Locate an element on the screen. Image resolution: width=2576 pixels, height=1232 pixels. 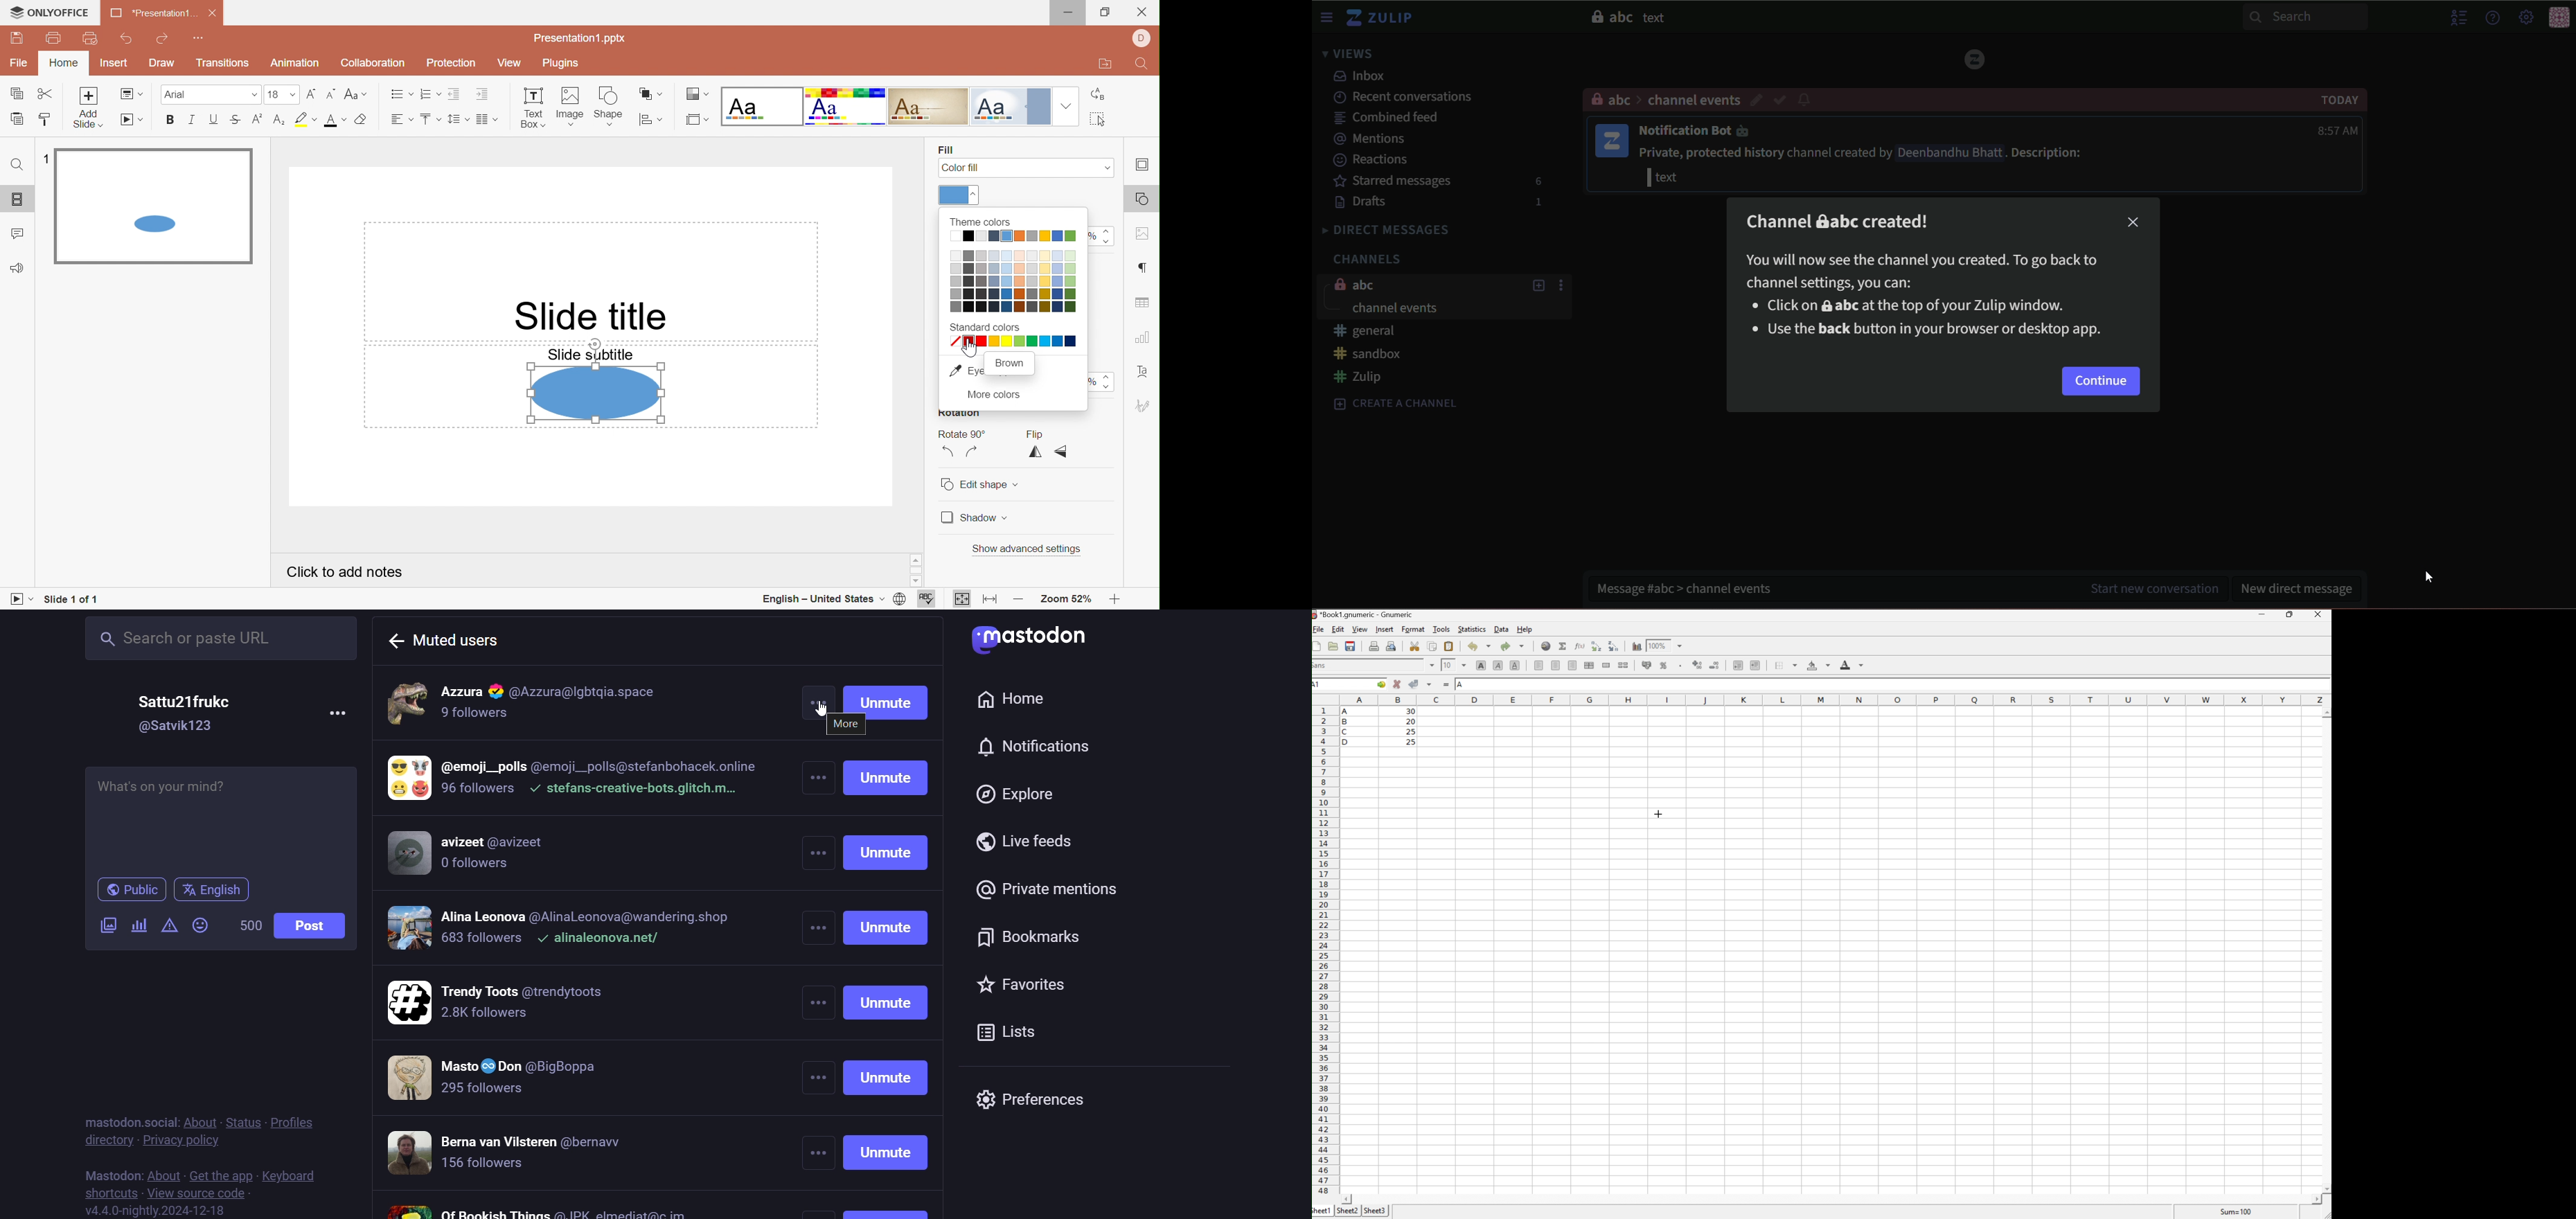
Shape is located at coordinates (595, 394).